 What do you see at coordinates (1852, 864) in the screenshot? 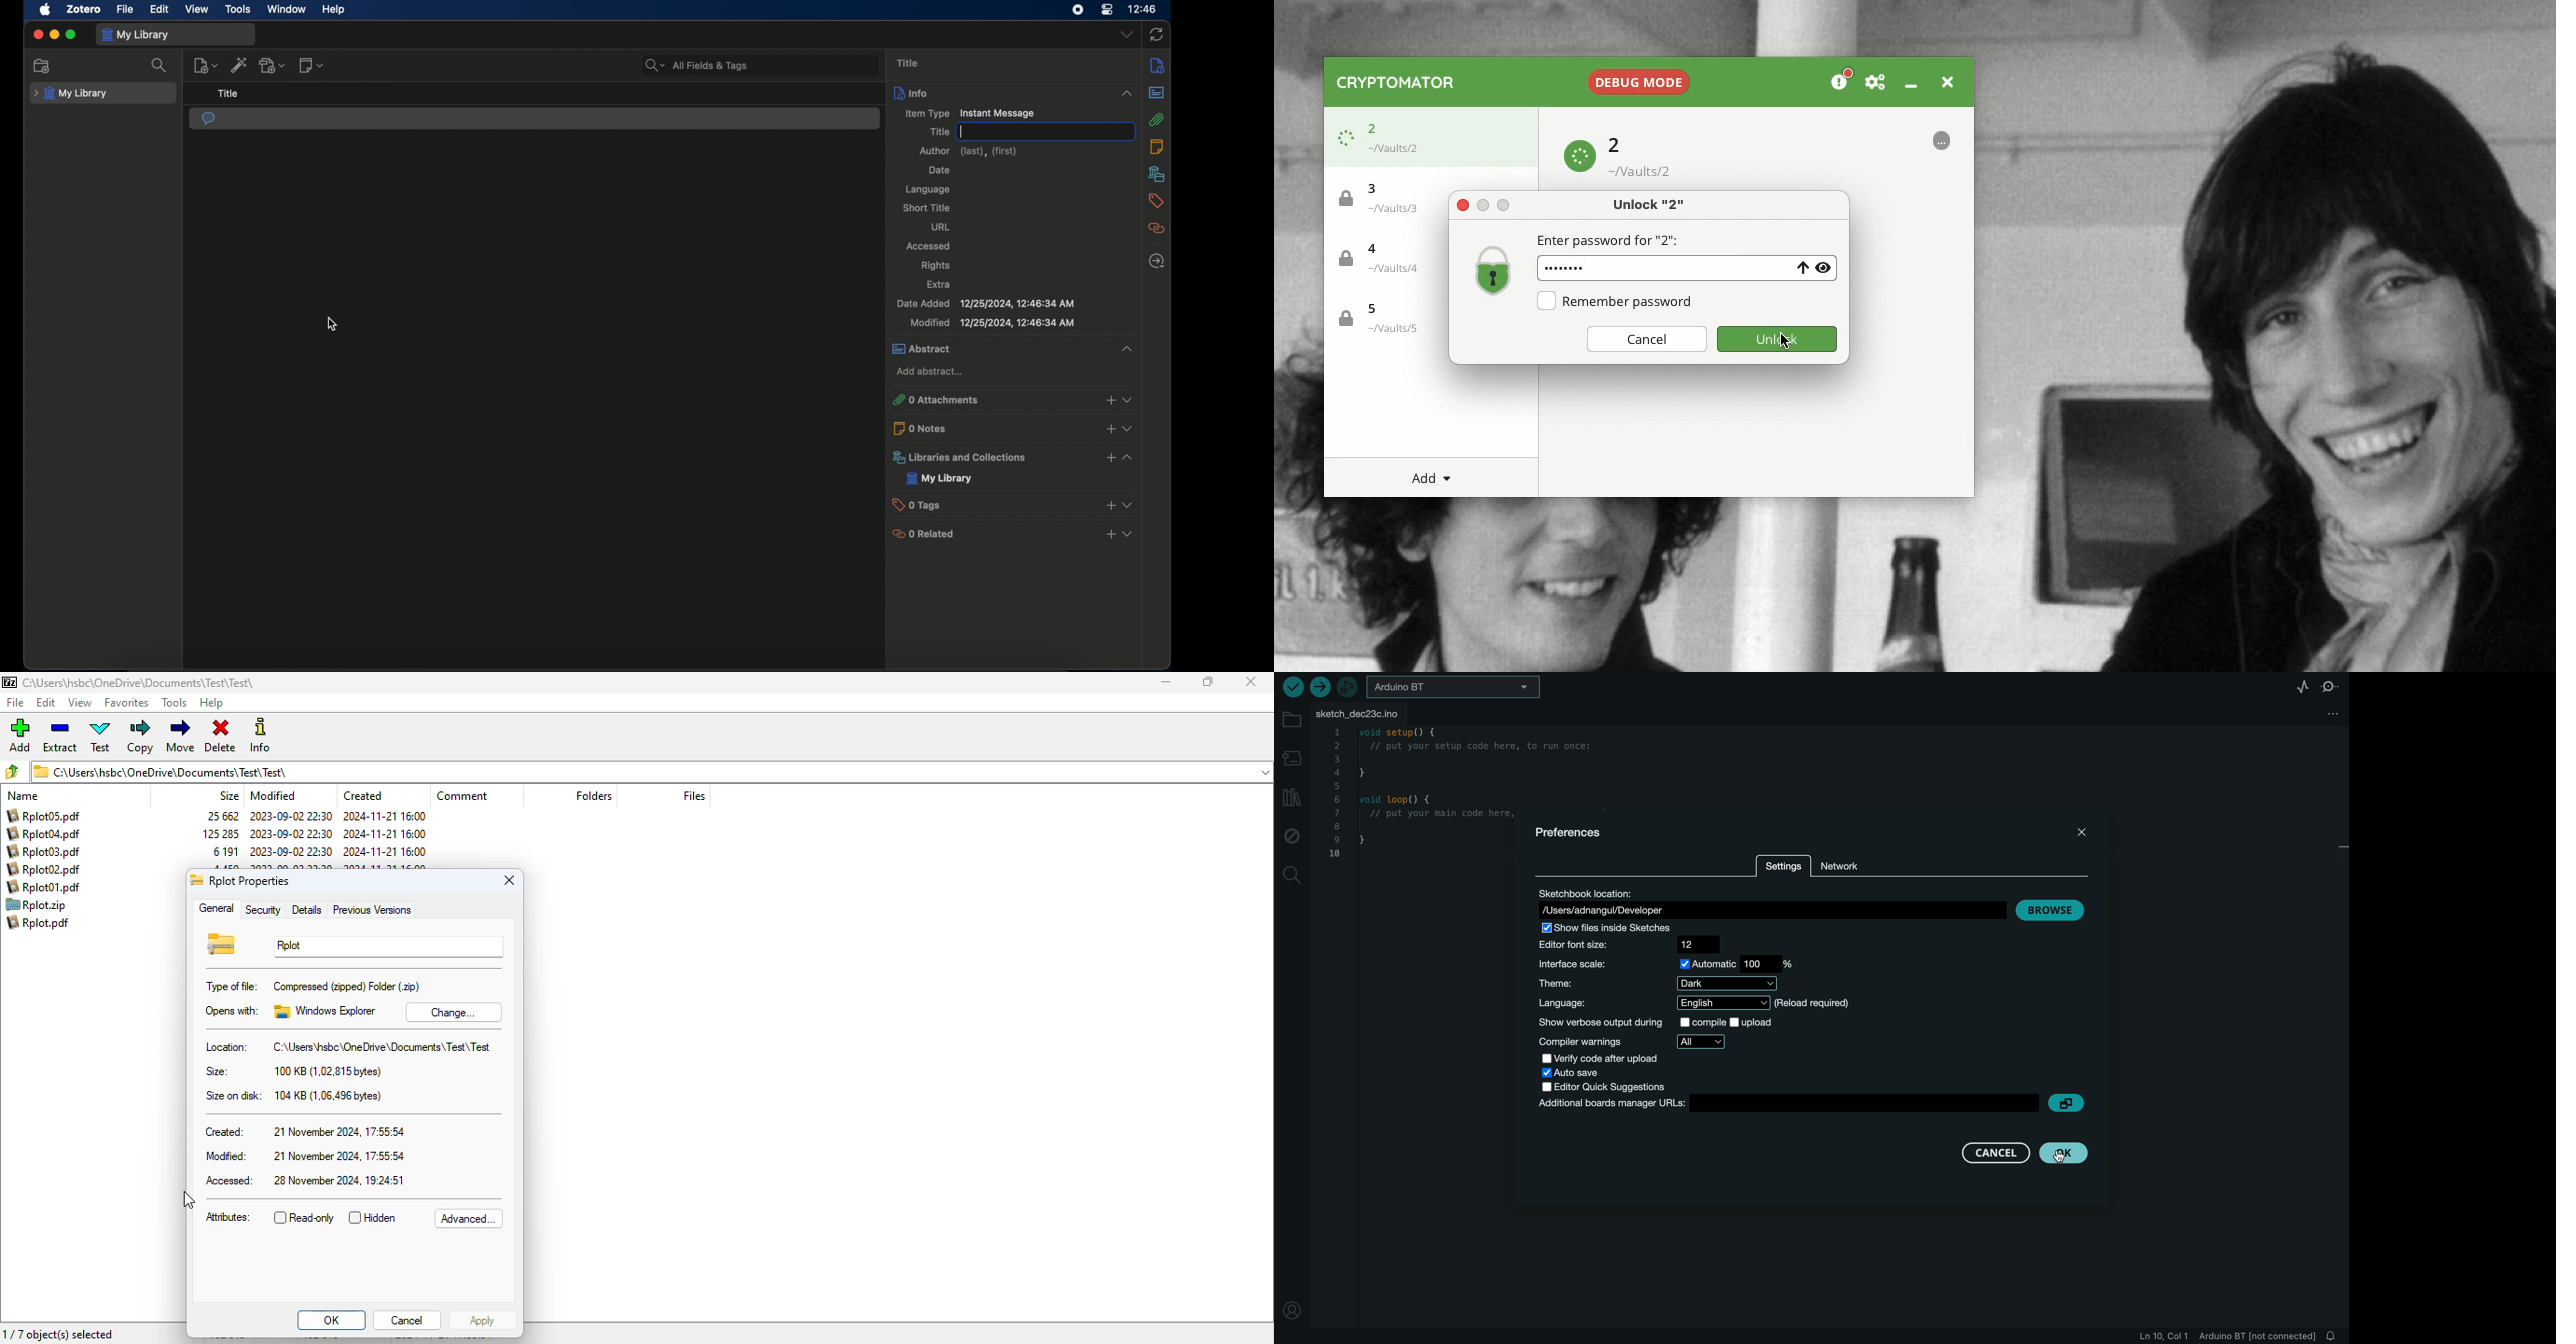
I see `network` at bounding box center [1852, 864].